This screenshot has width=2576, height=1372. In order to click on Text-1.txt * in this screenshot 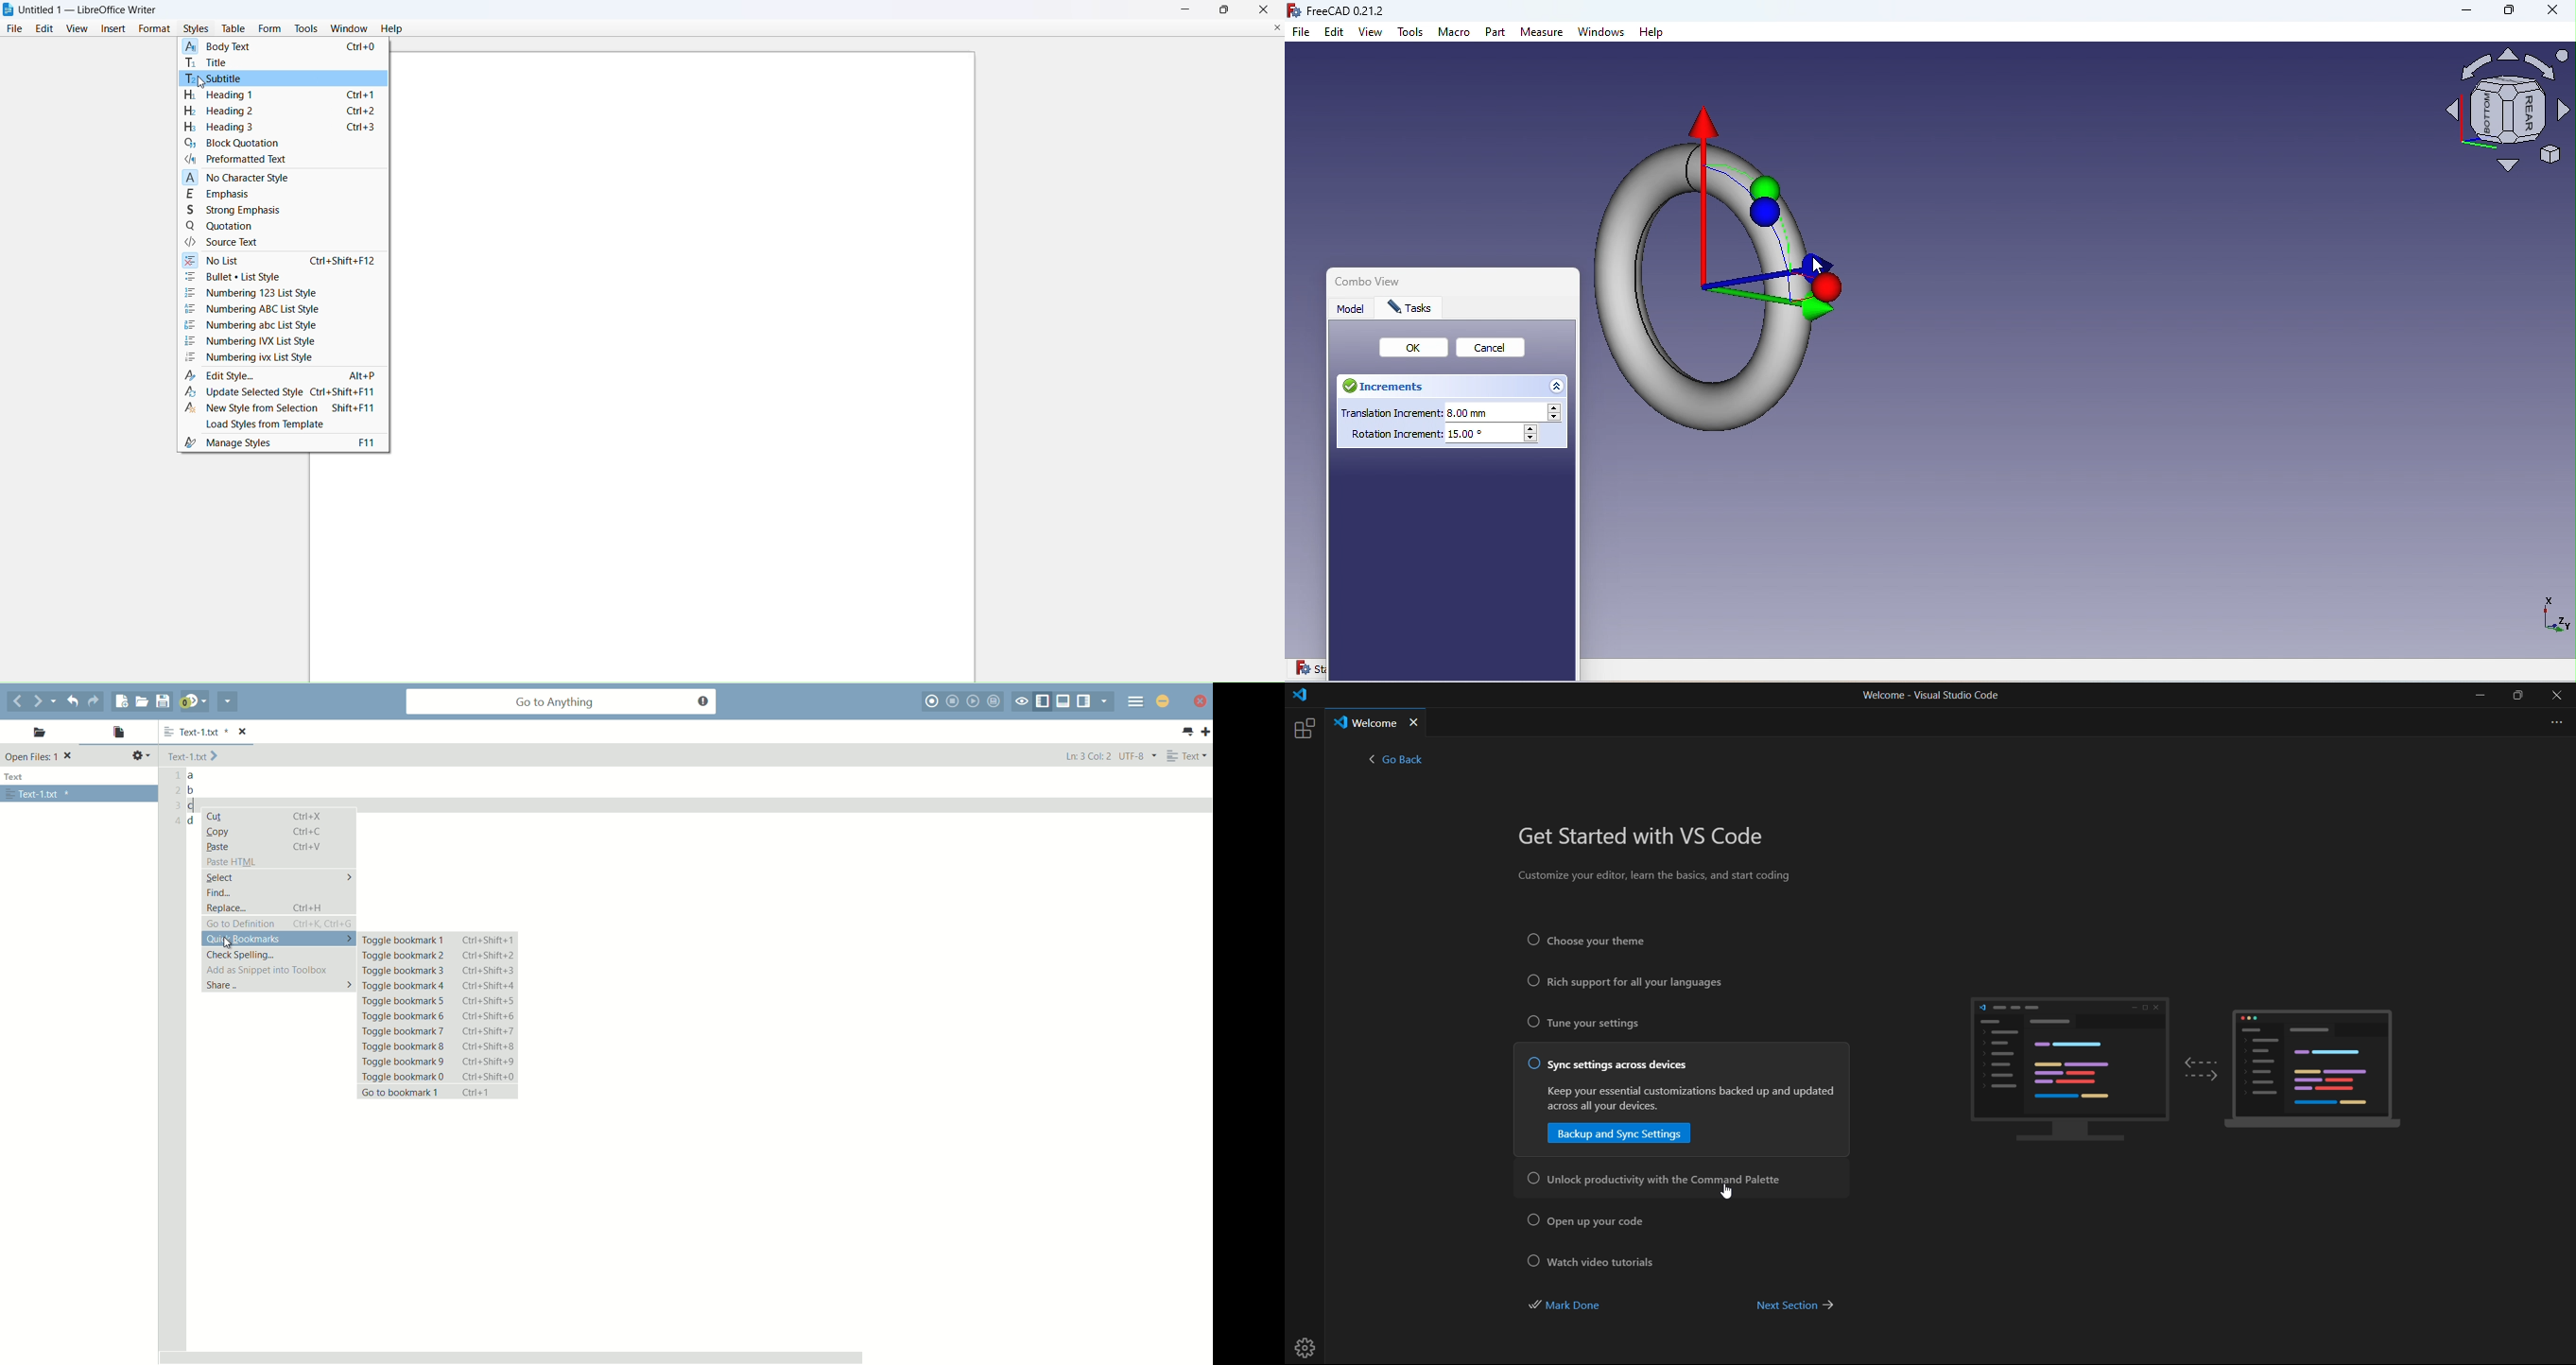, I will do `click(39, 794)`.